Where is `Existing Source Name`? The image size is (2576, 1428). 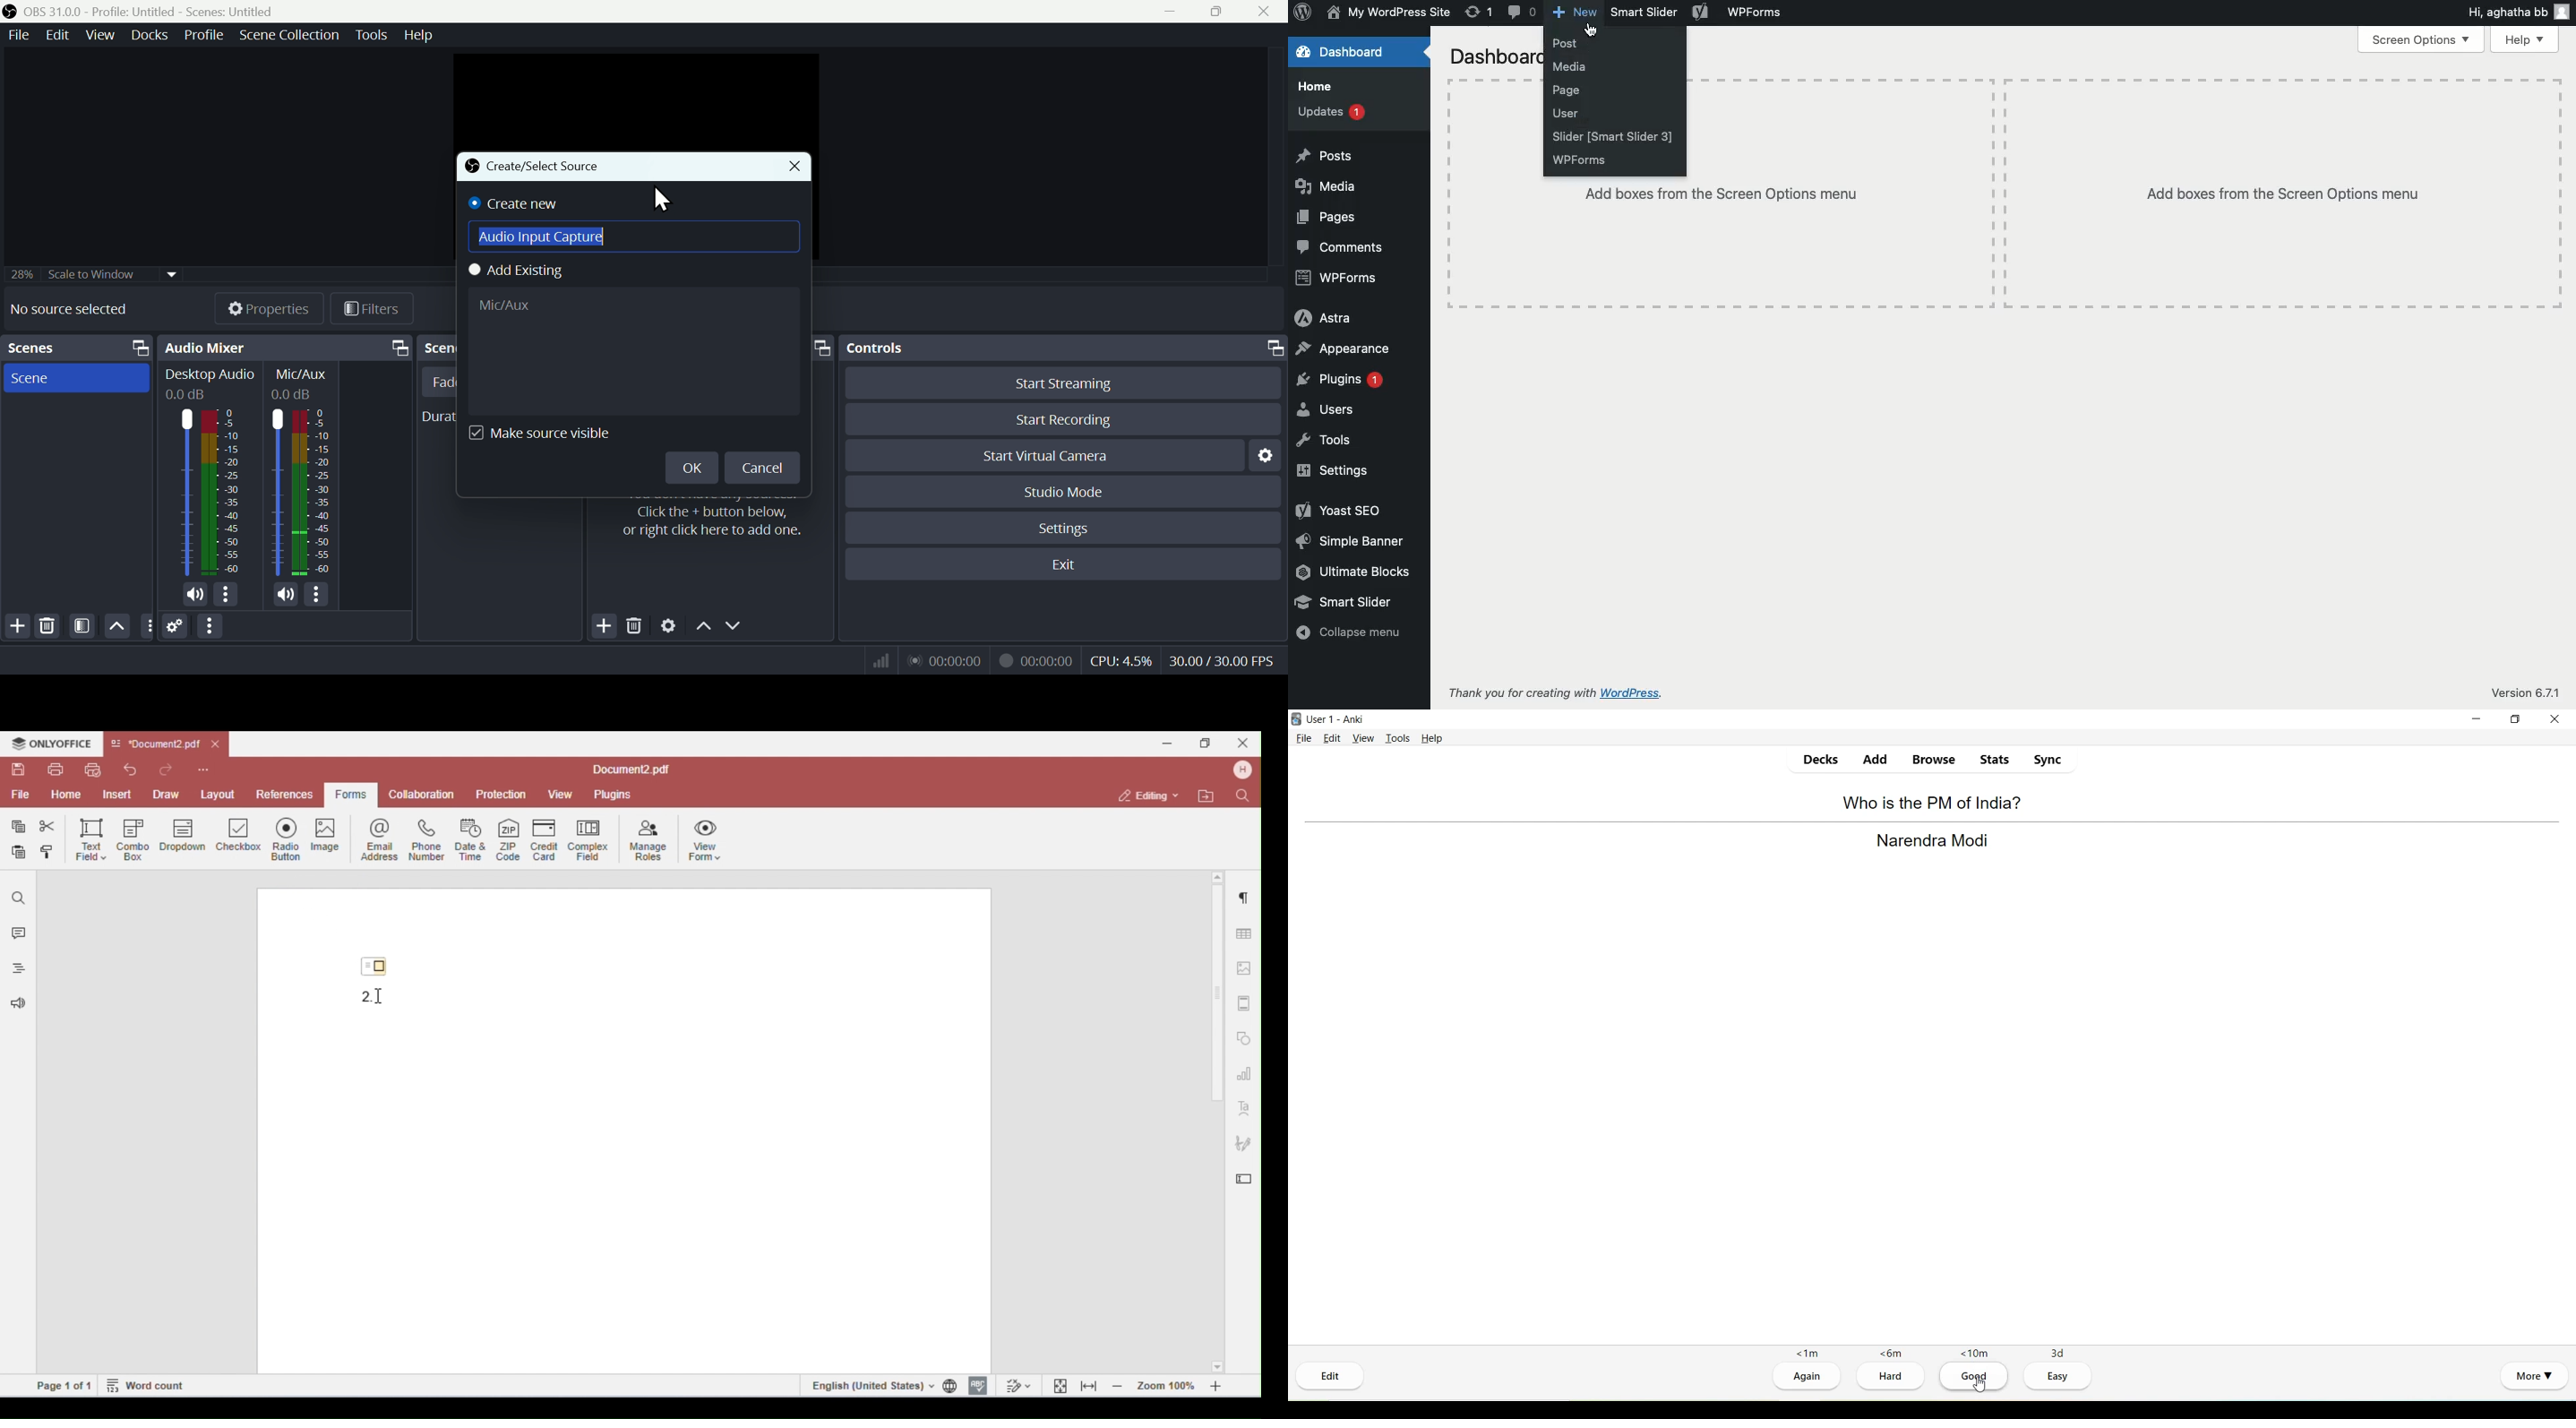 Existing Source Name is located at coordinates (632, 351).